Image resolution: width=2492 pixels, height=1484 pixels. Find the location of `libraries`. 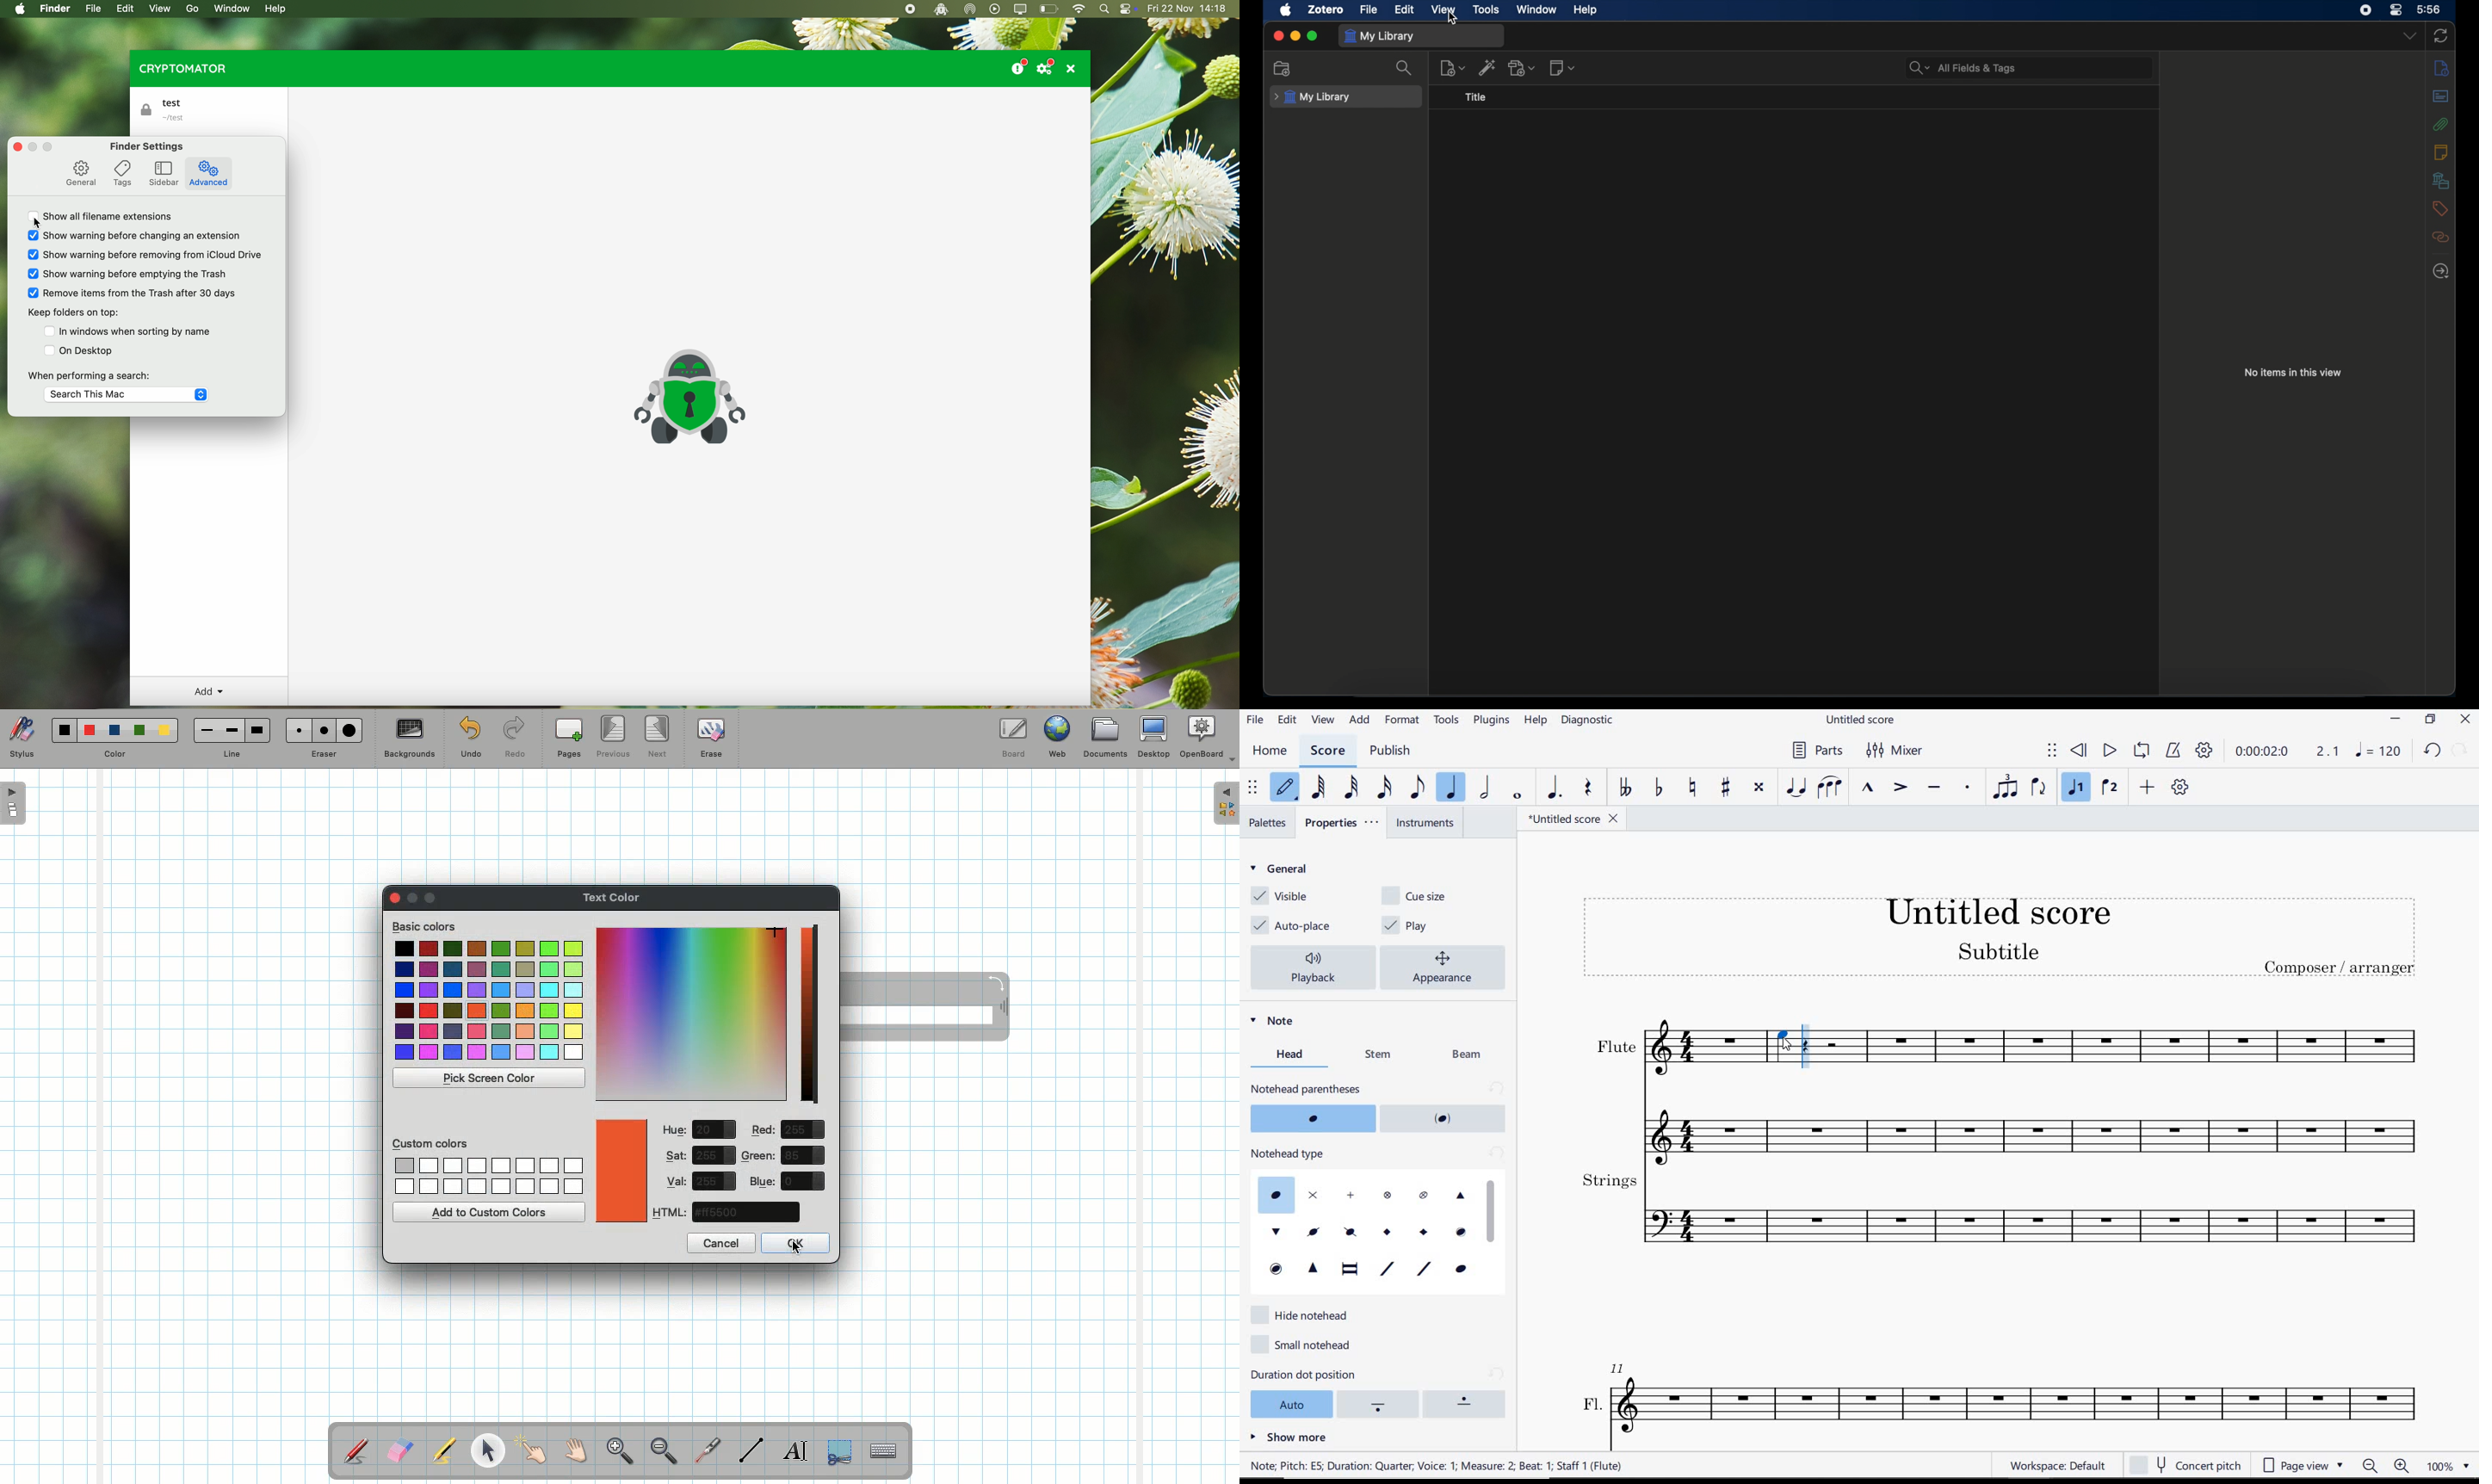

libraries is located at coordinates (2440, 180).